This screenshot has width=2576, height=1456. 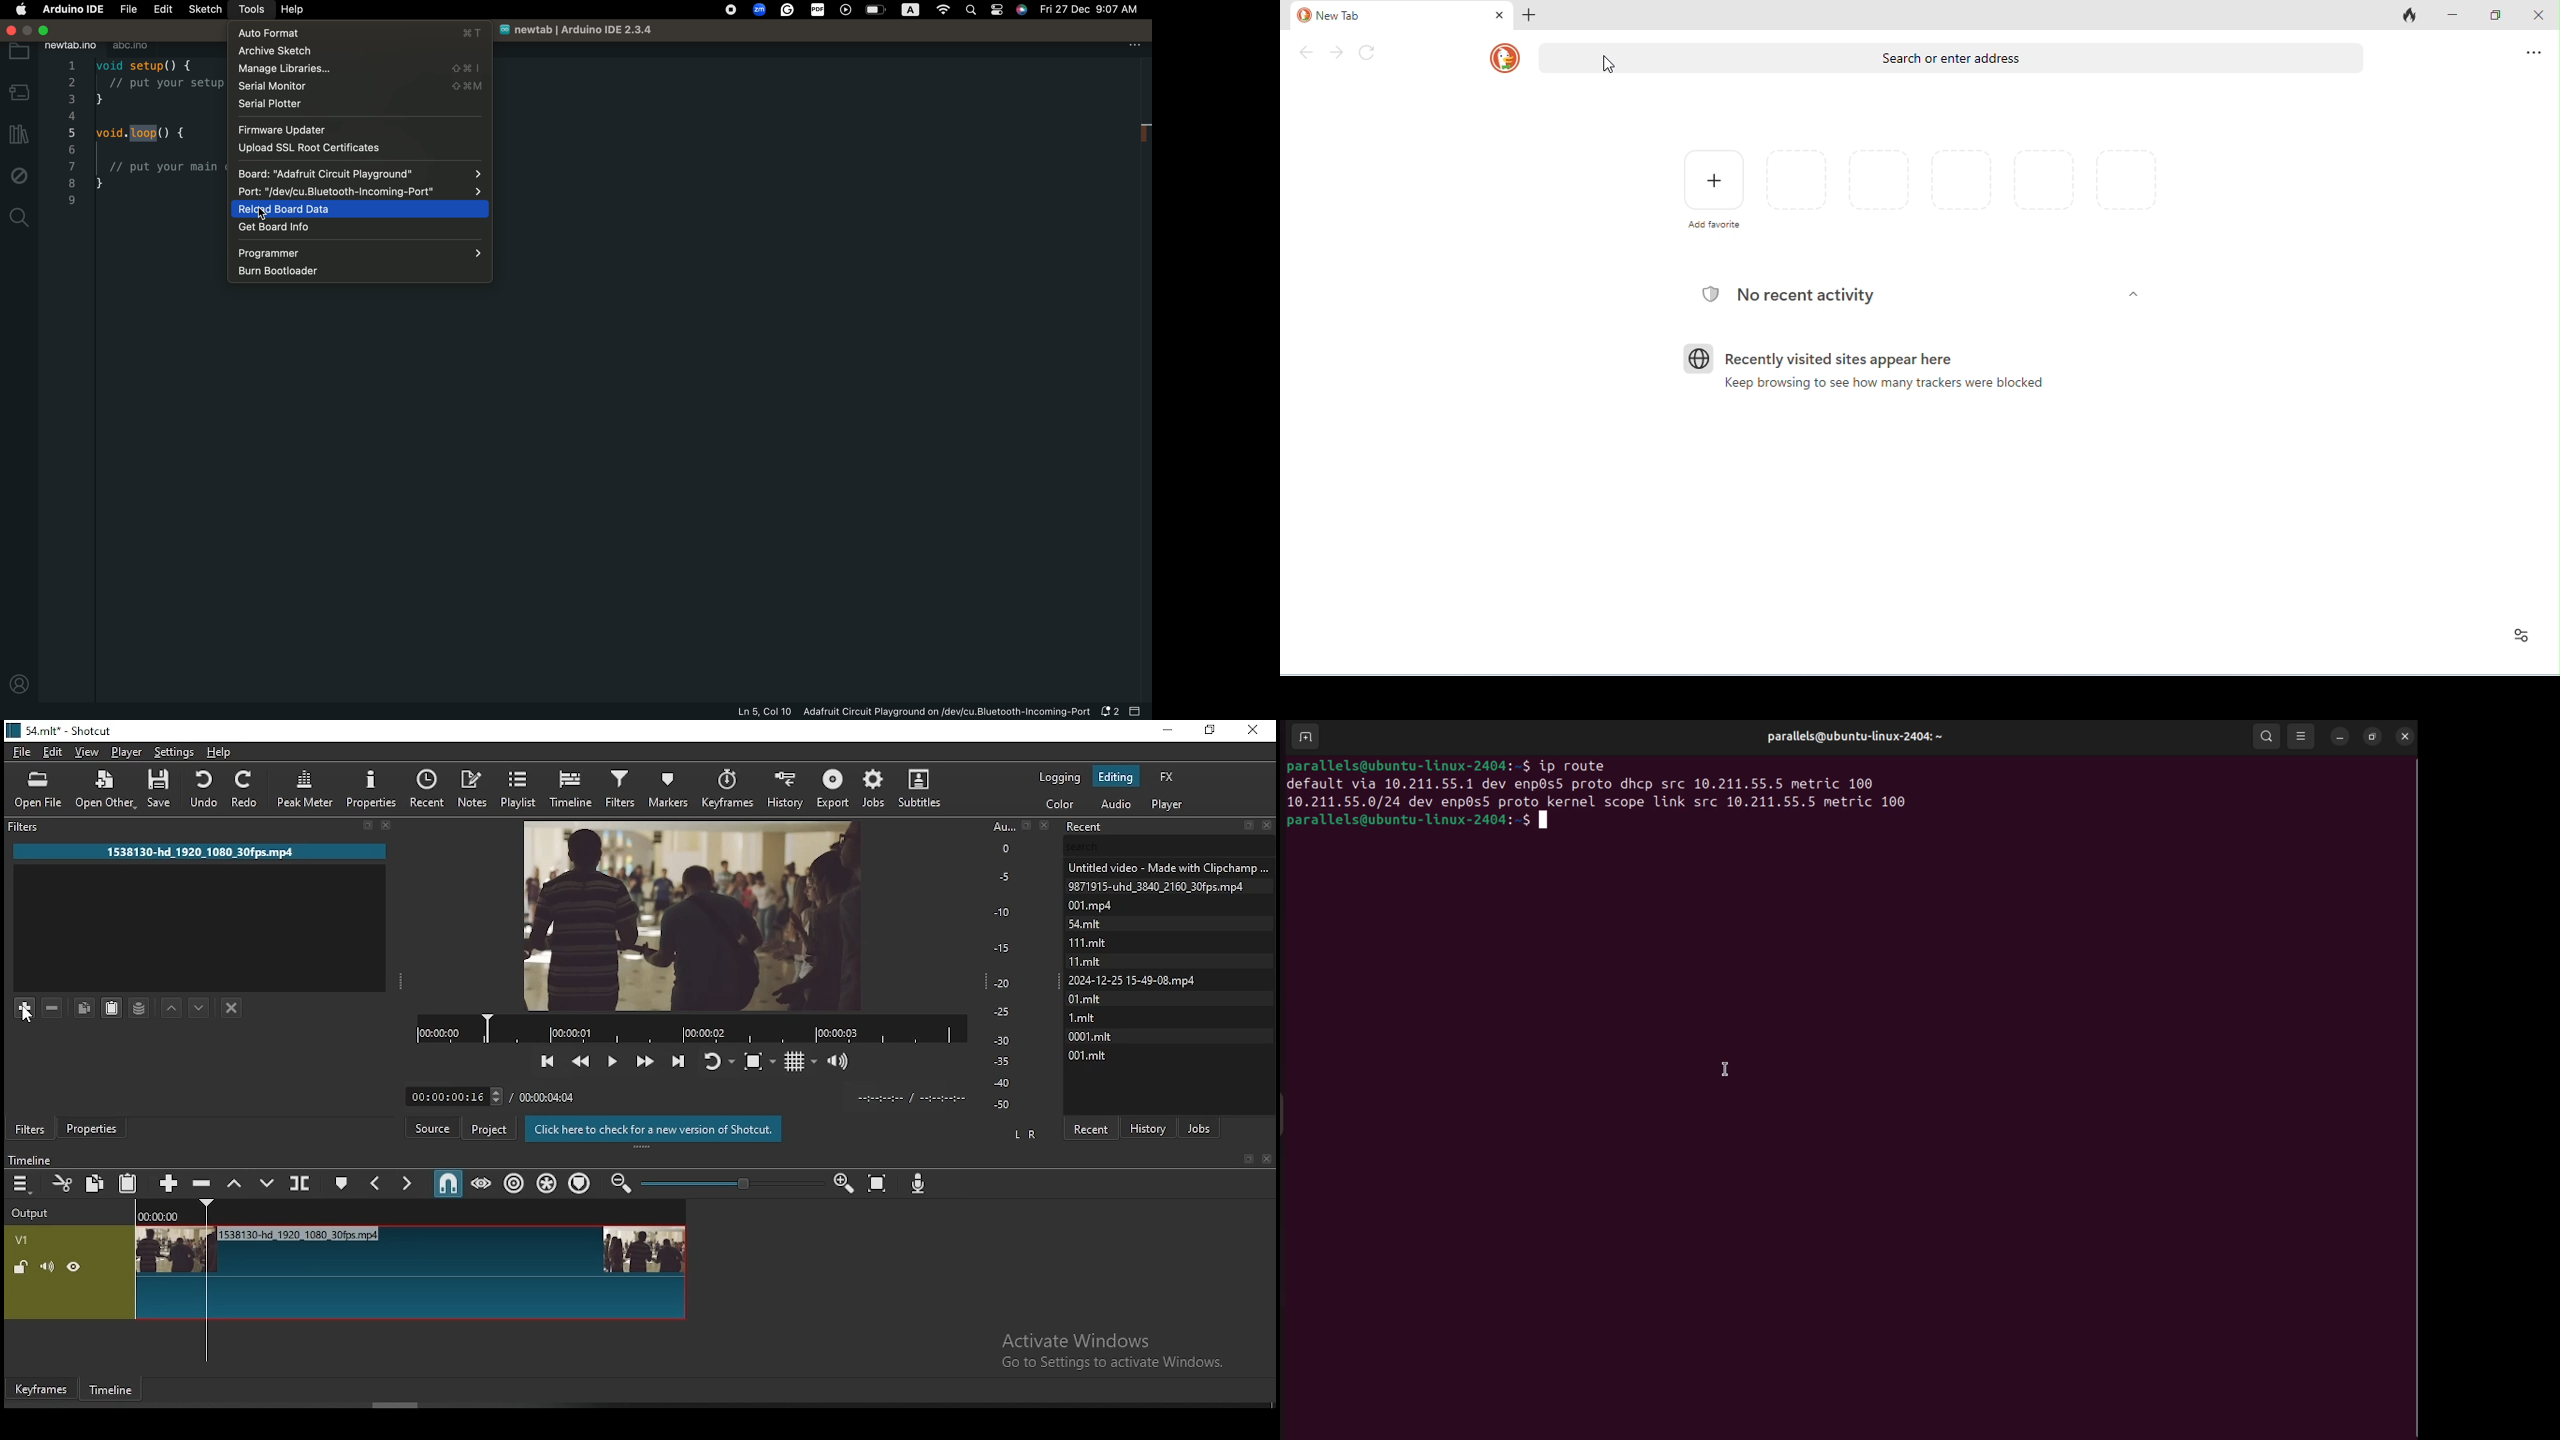 I want to click on 001.mpd, so click(x=1092, y=905).